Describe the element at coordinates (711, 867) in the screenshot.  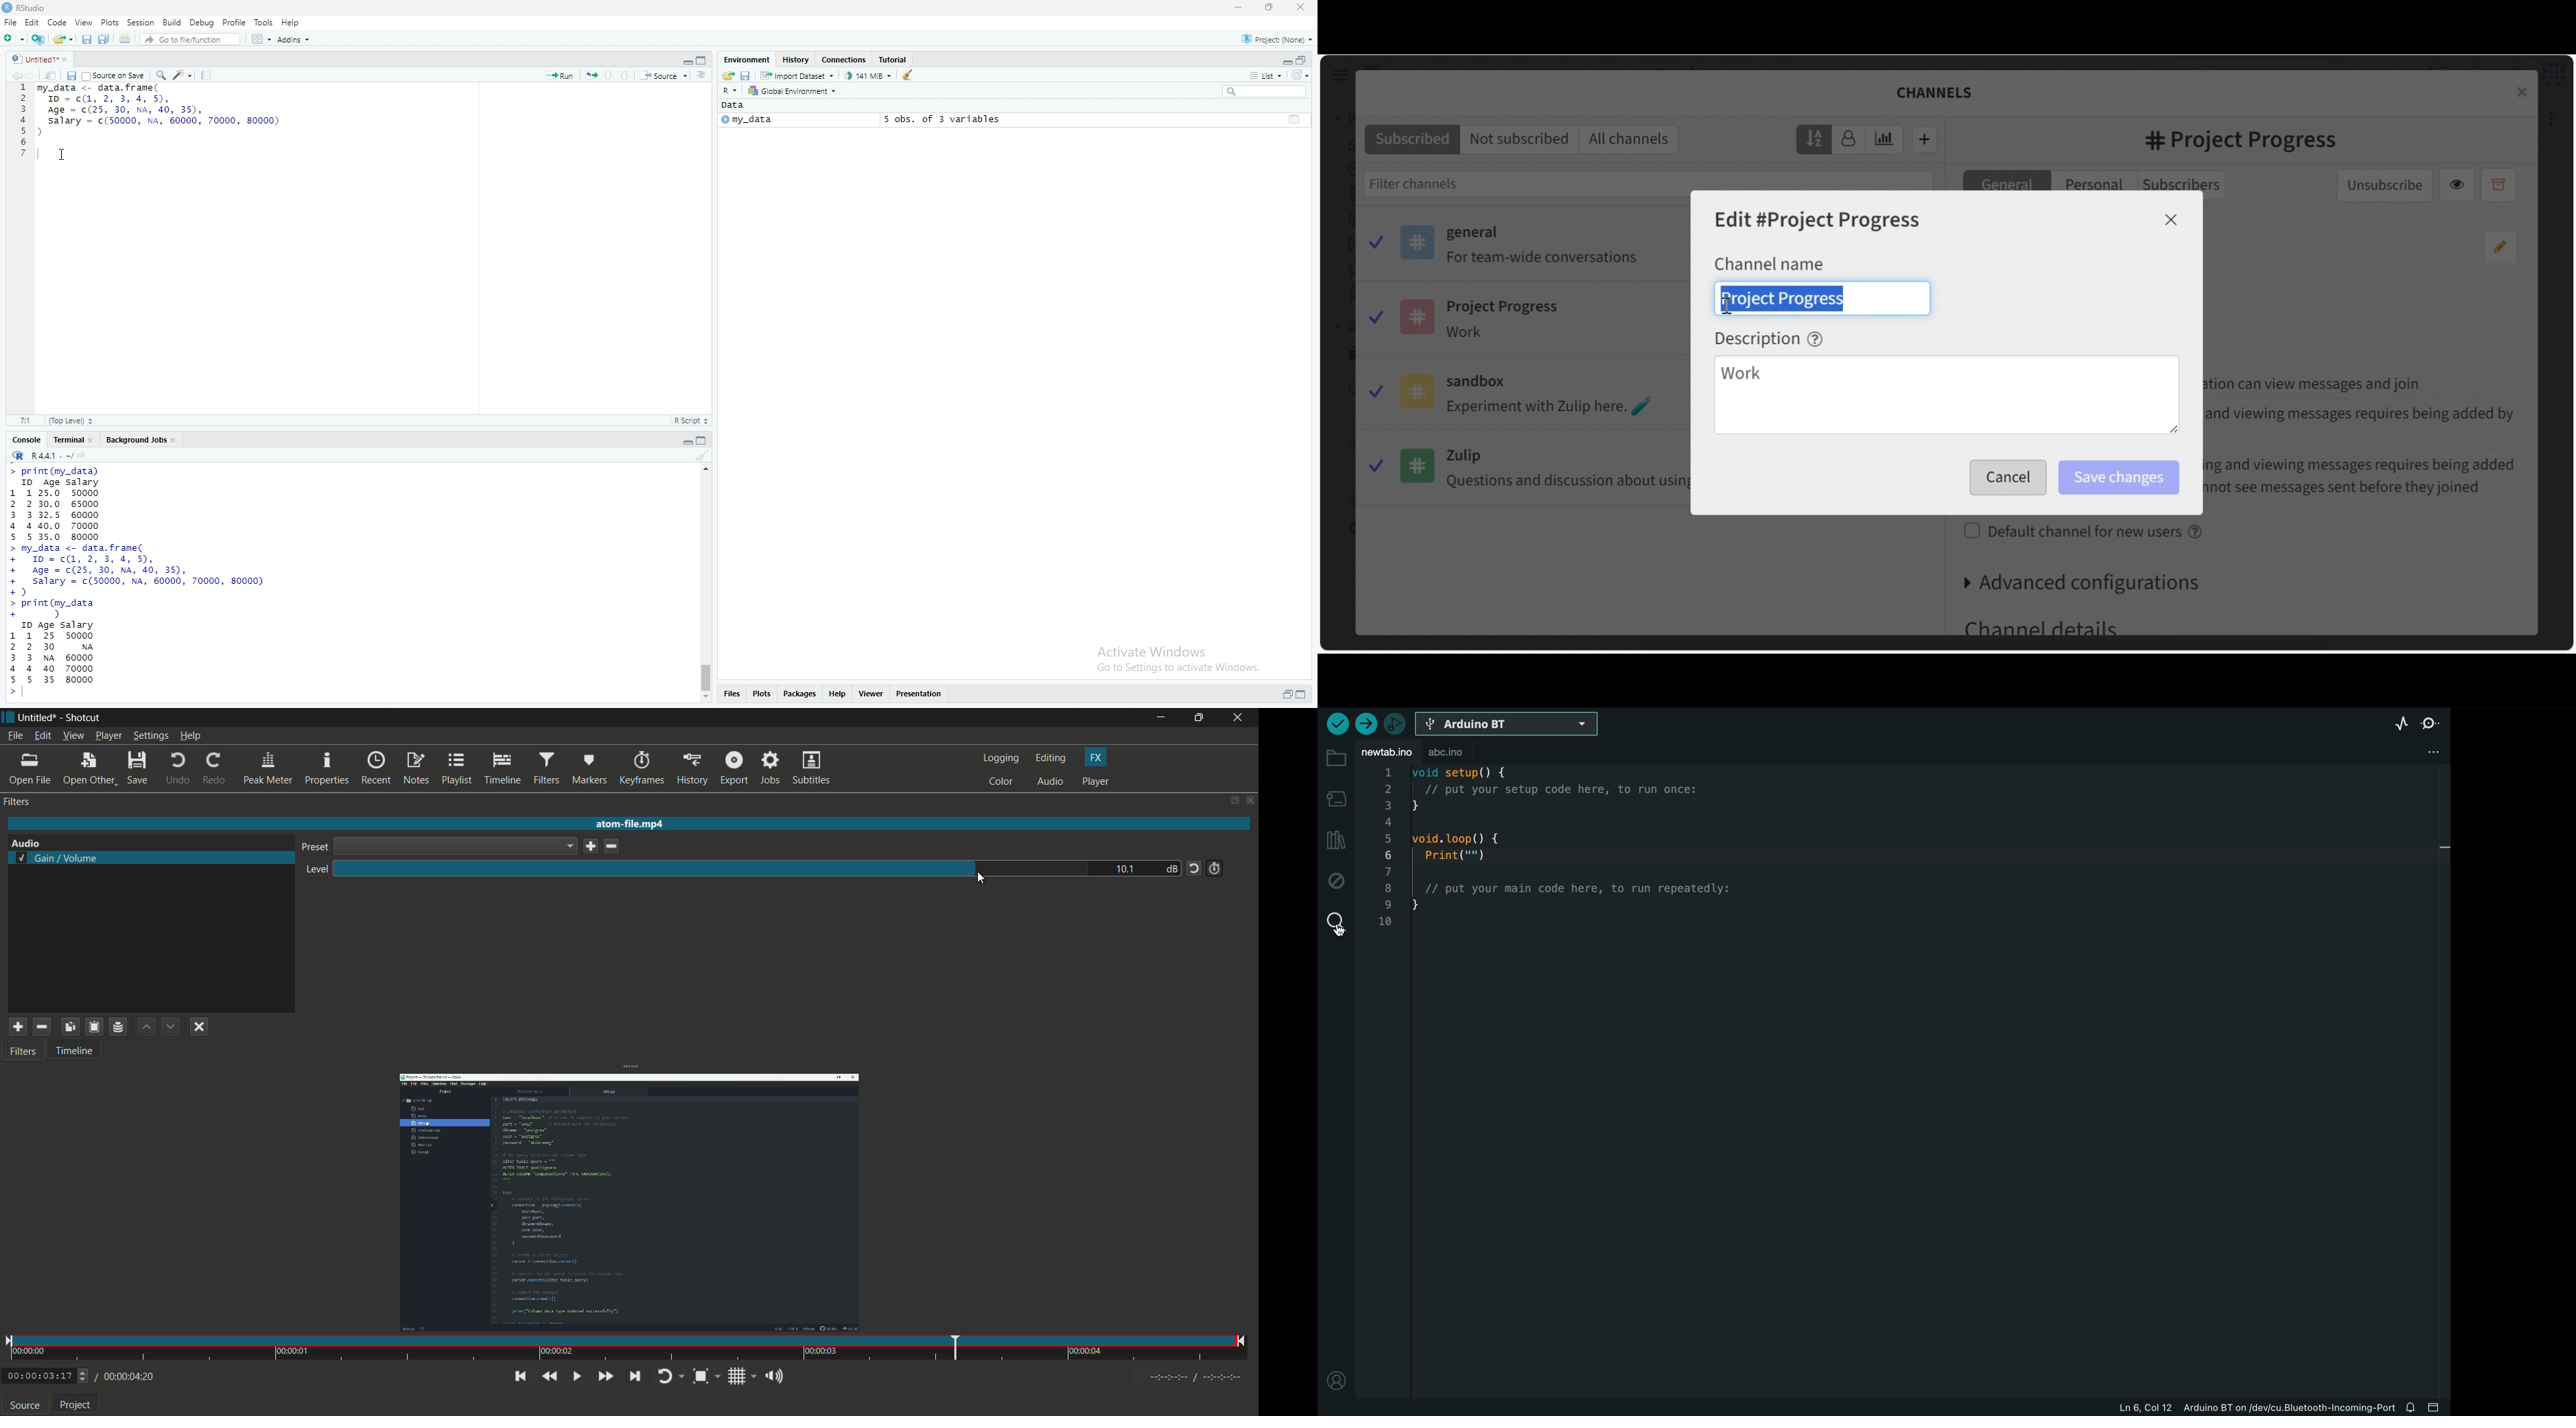
I see `level adjustment bar` at that location.